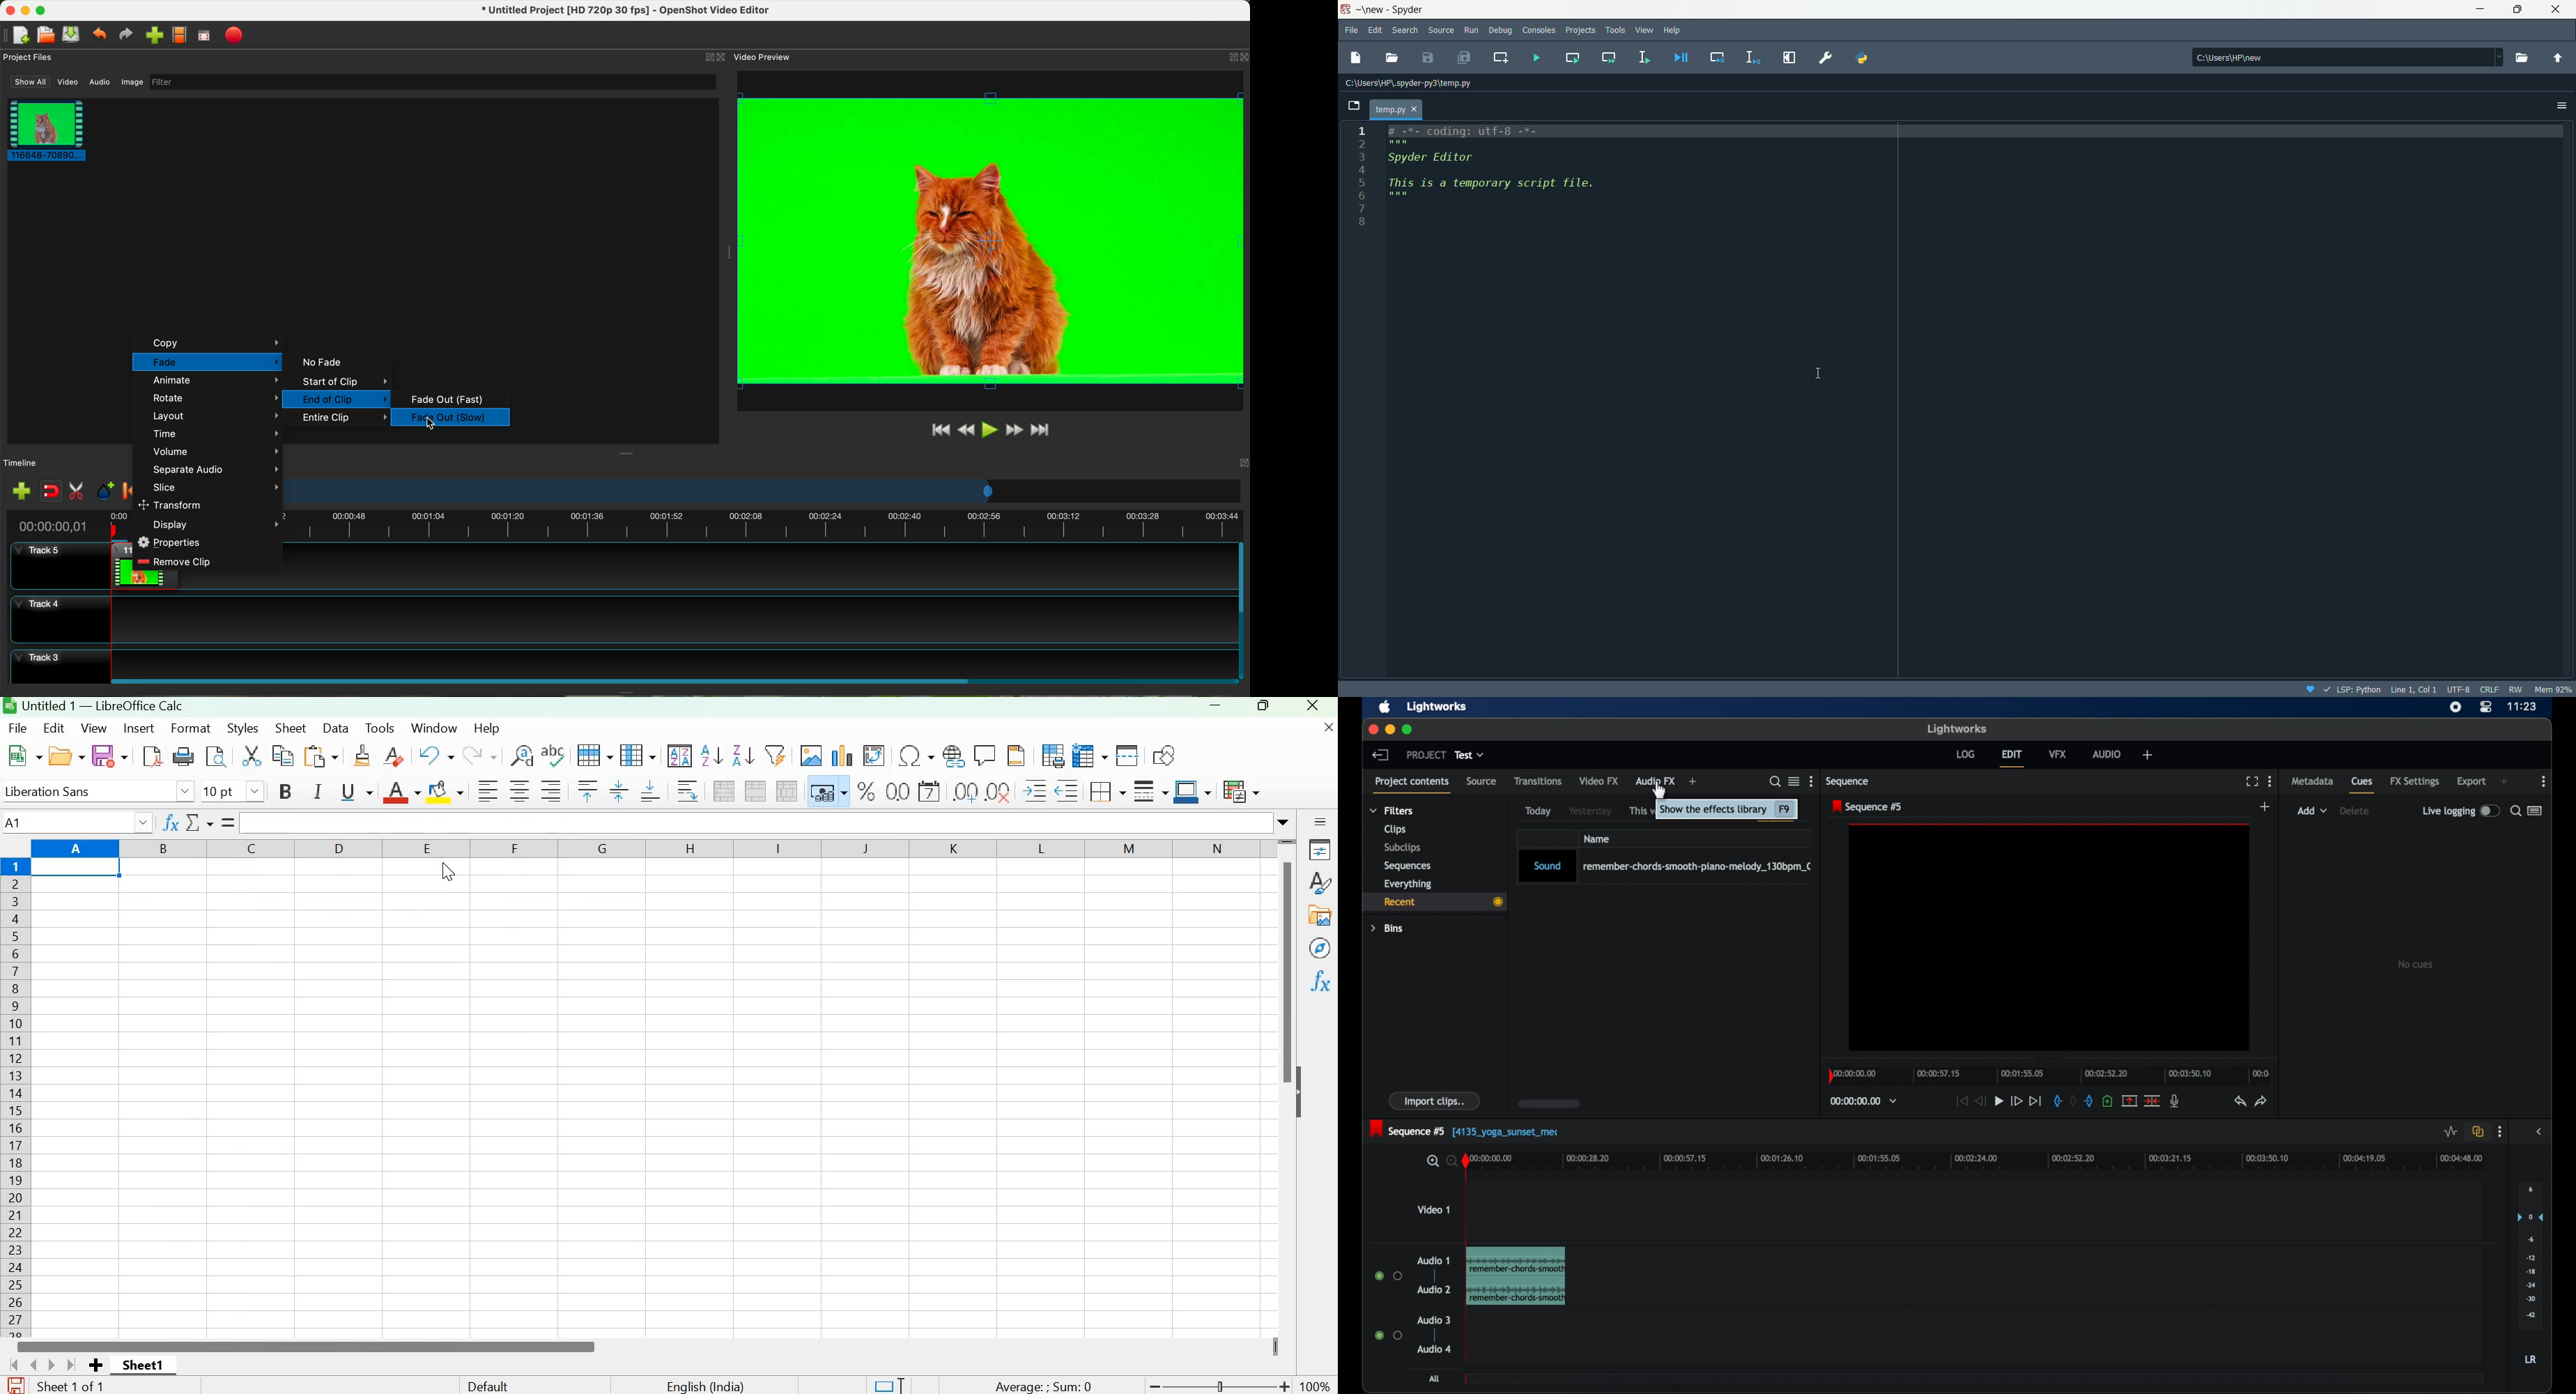 This screenshot has width=2576, height=1400. I want to click on fx settings, so click(2415, 782).